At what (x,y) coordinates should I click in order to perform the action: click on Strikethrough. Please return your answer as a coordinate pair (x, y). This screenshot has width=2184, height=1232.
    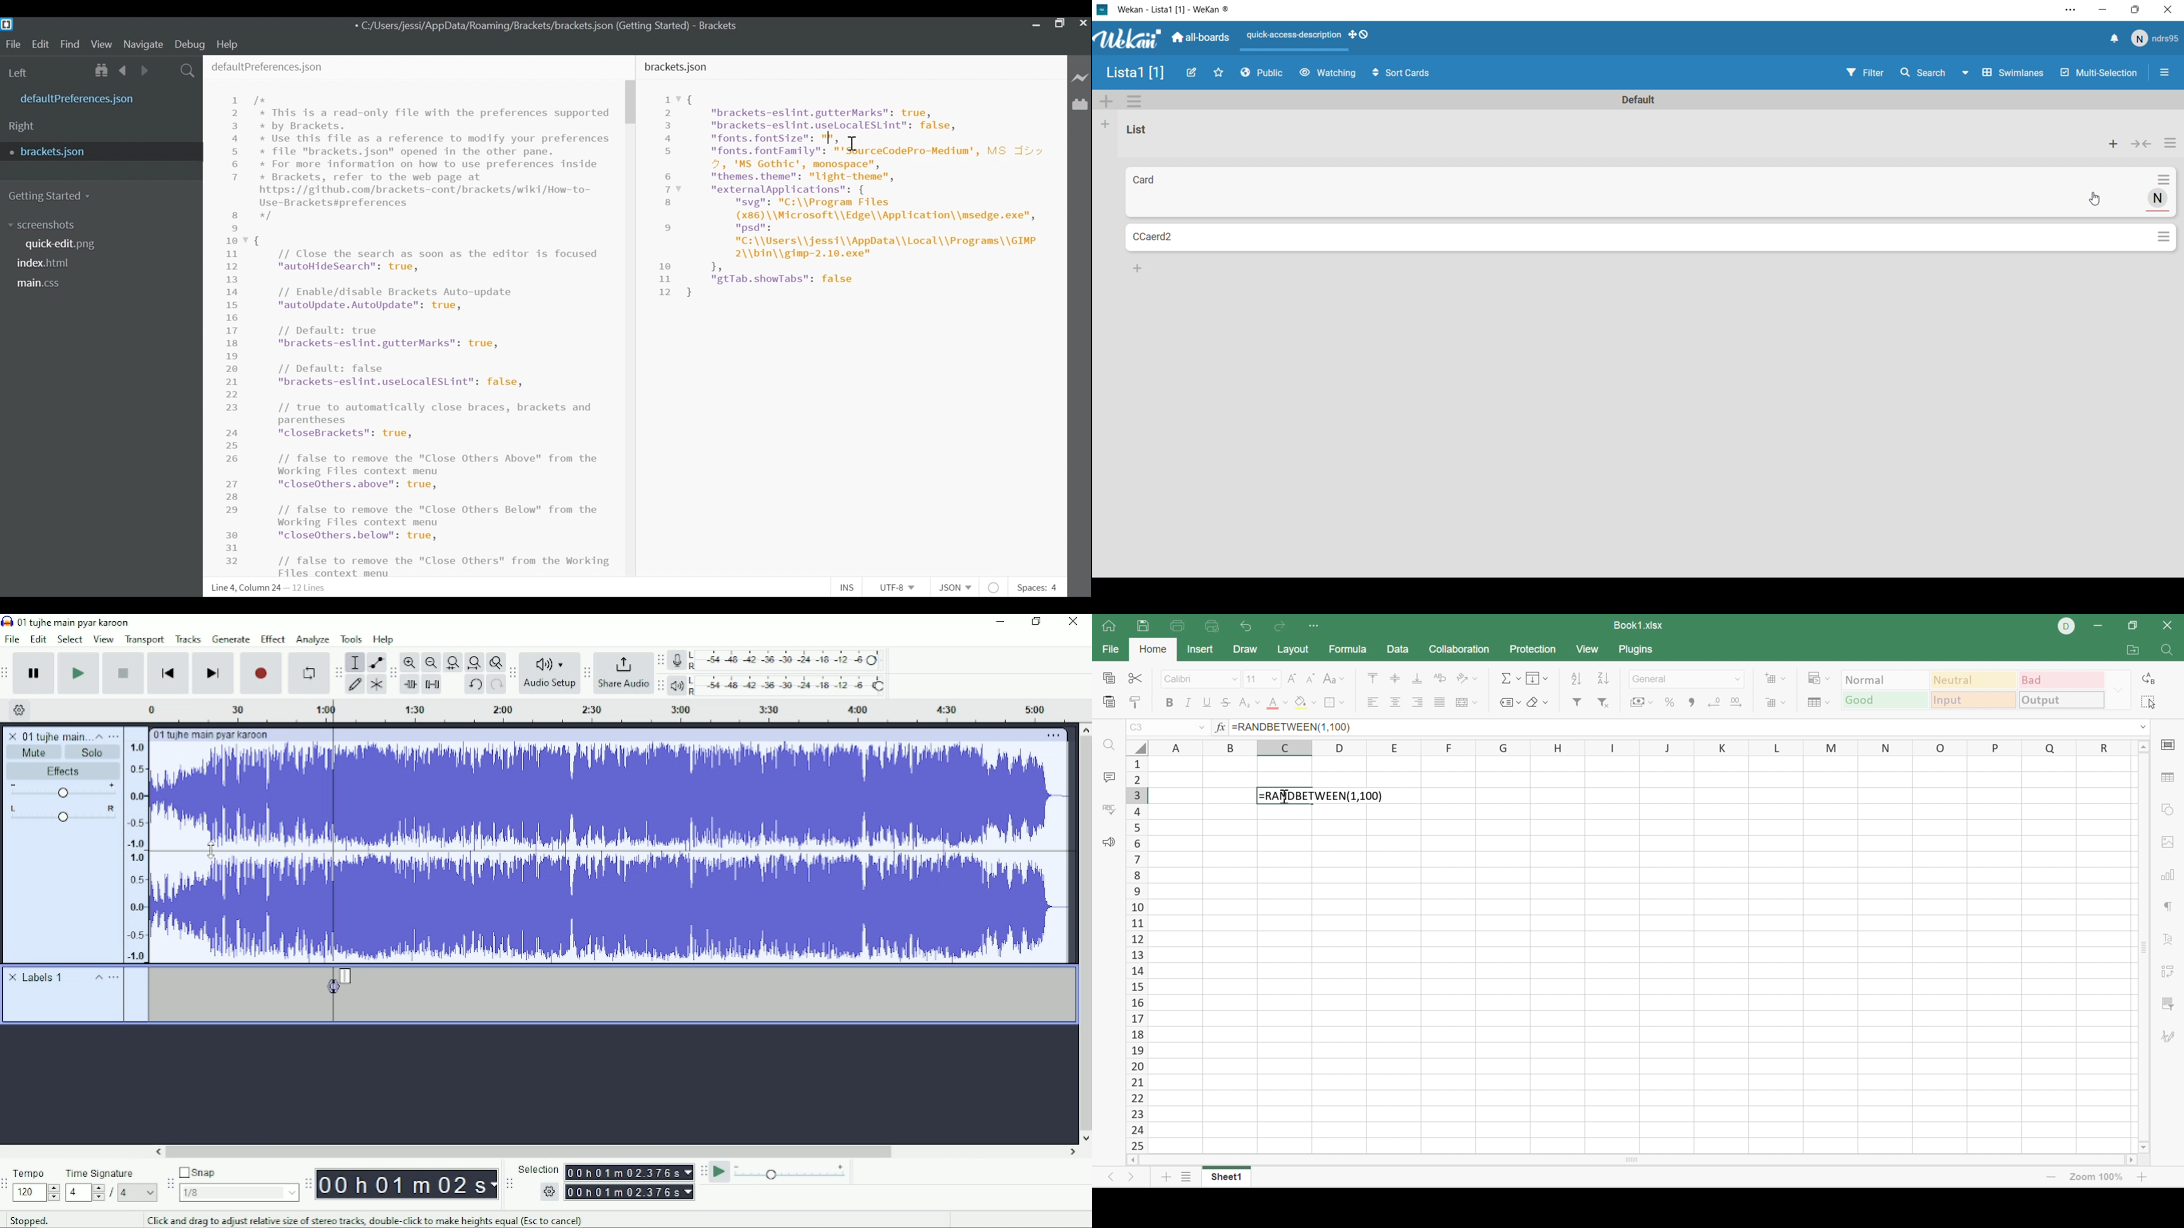
    Looking at the image, I should click on (1227, 704).